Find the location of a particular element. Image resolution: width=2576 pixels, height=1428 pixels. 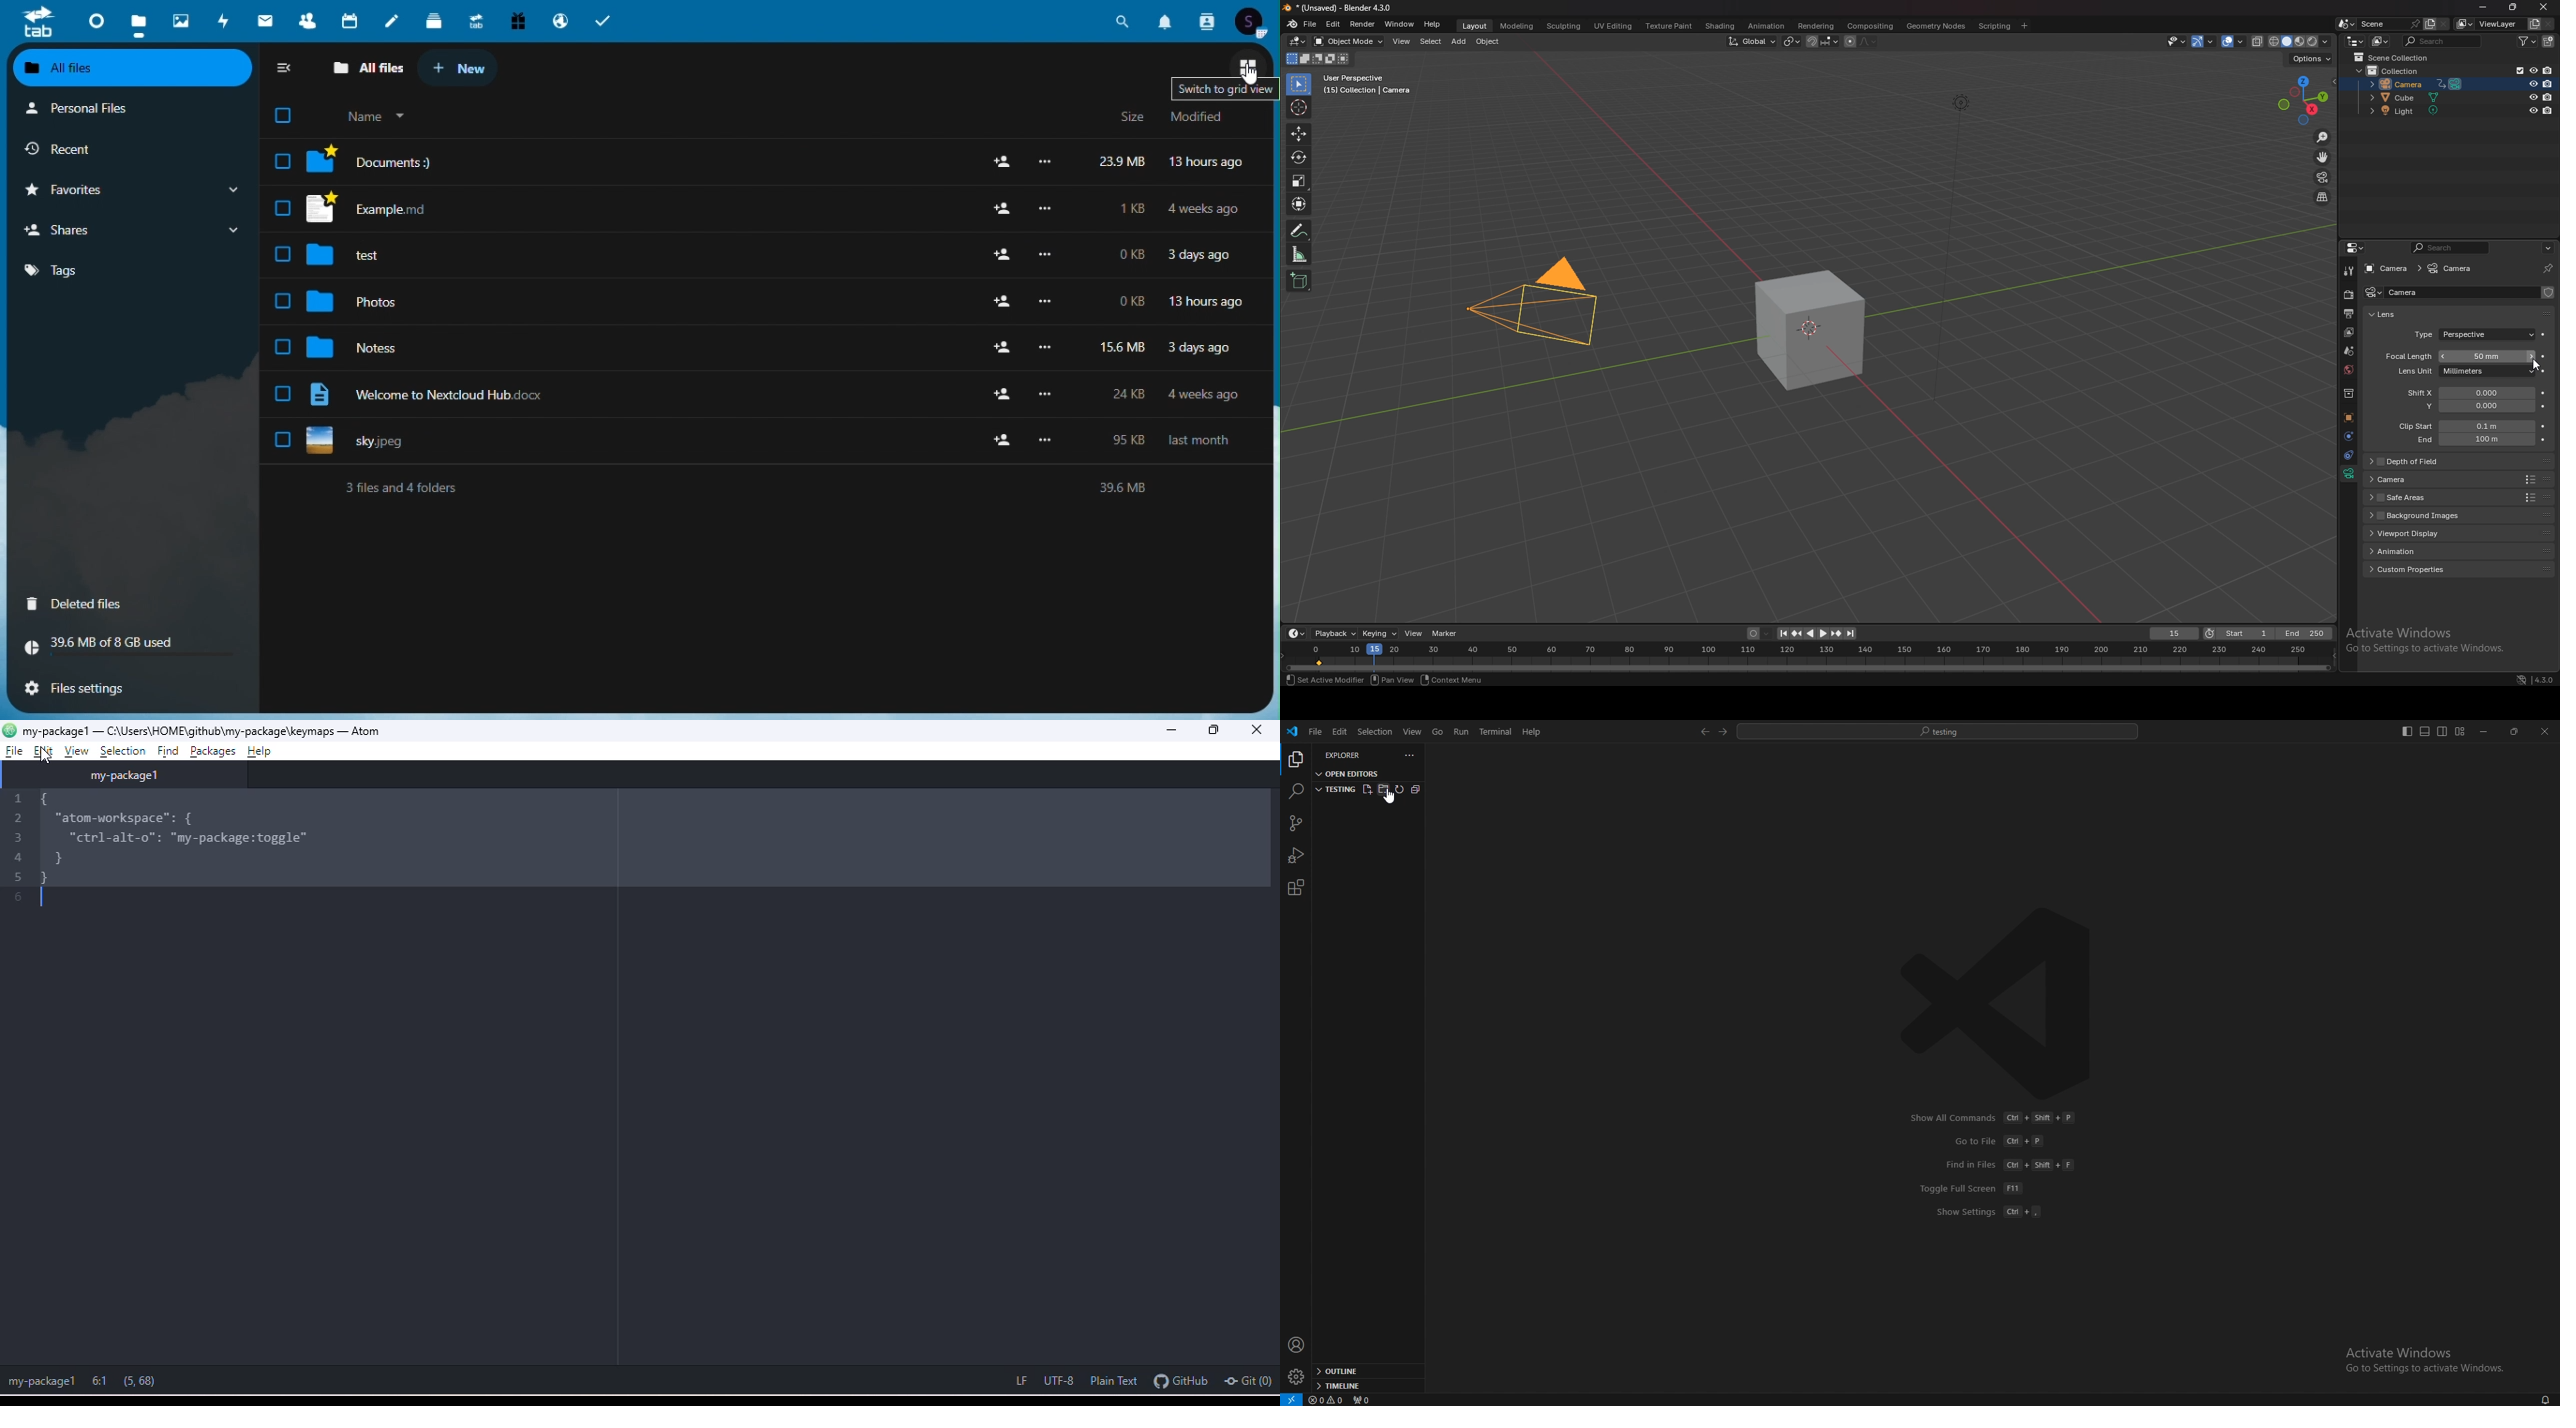

extension is located at coordinates (1295, 887).